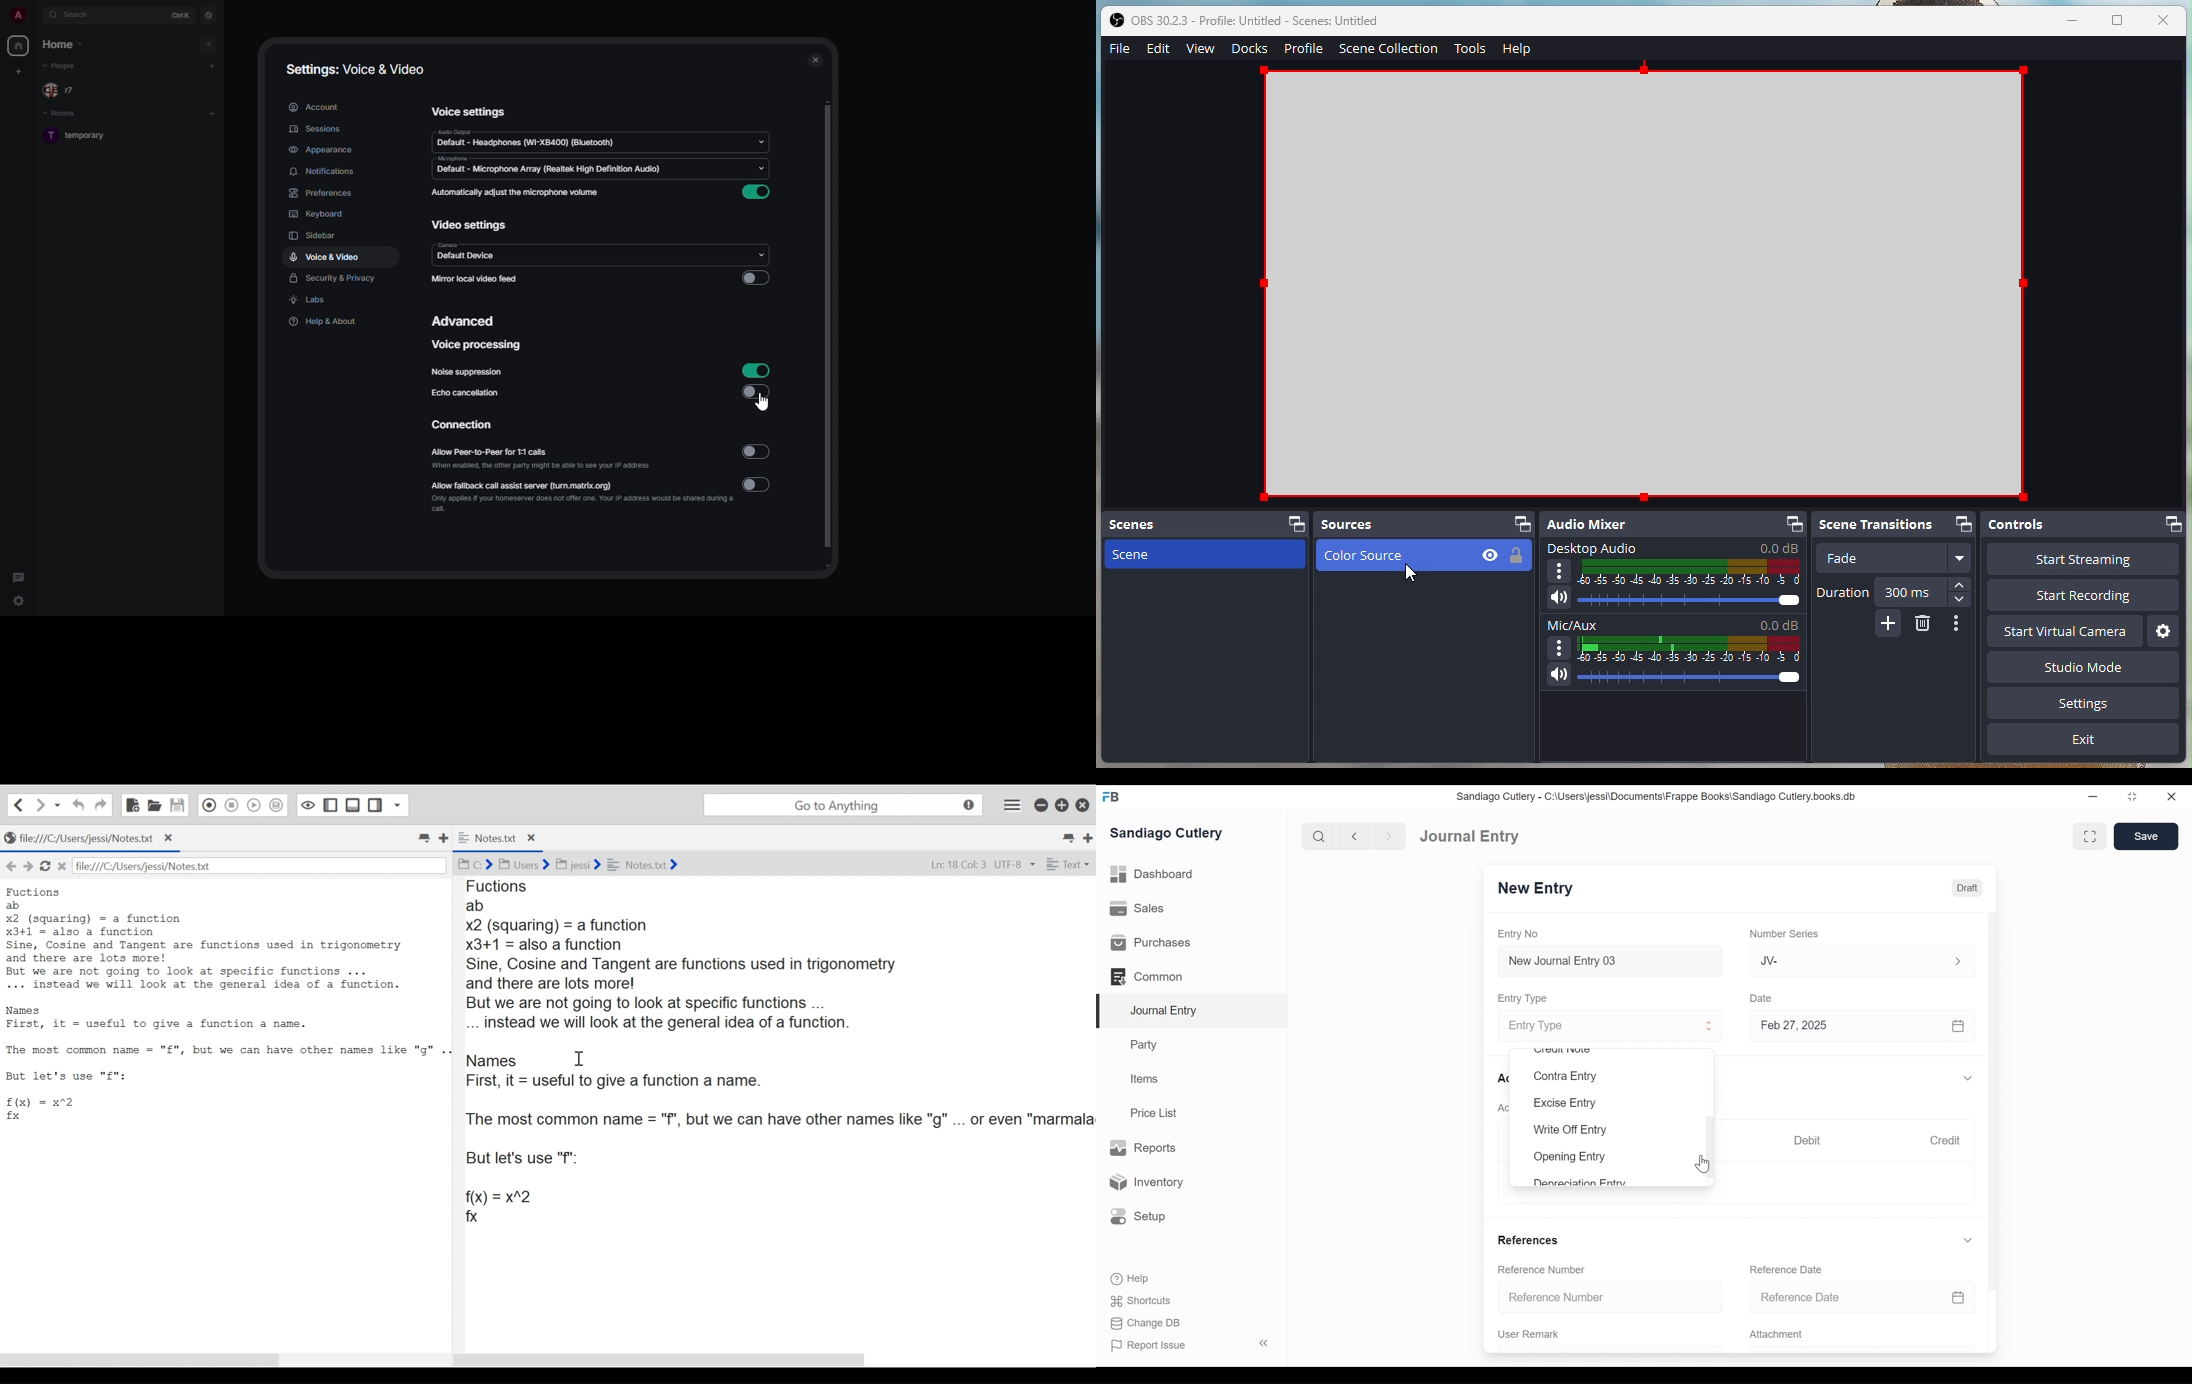 The height and width of the screenshot is (1400, 2212). I want to click on Save, so click(2147, 836).